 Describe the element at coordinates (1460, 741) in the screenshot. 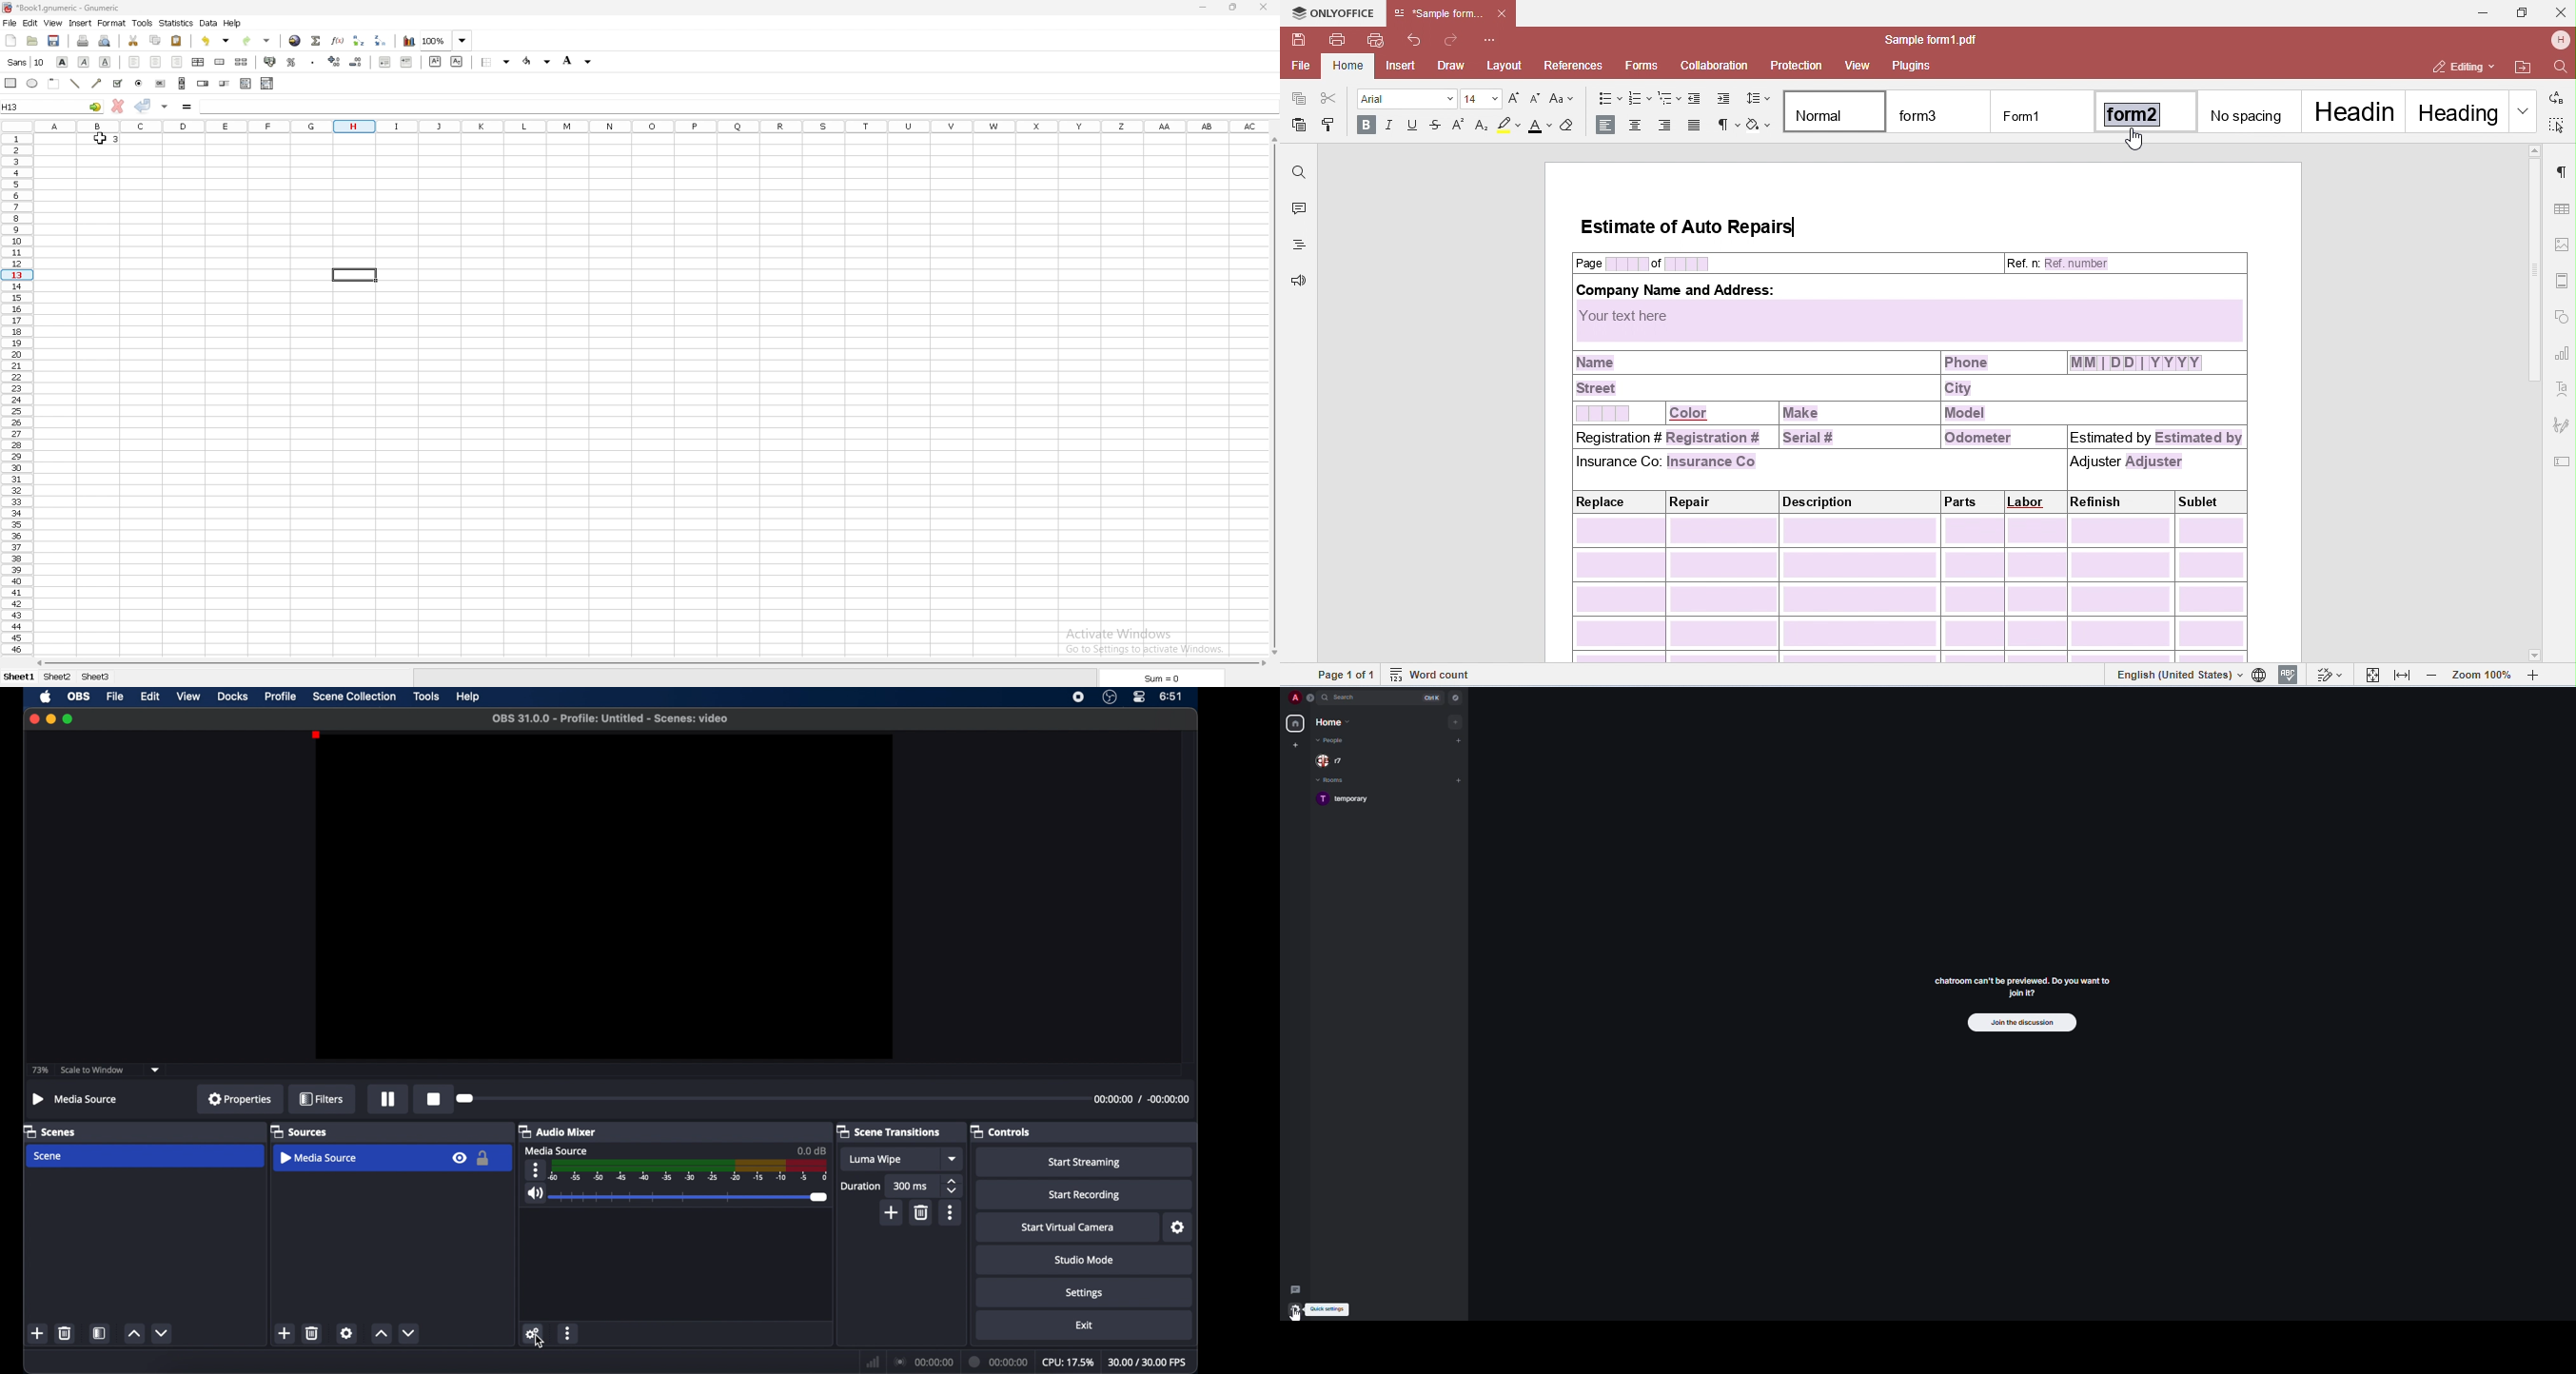

I see `add` at that location.